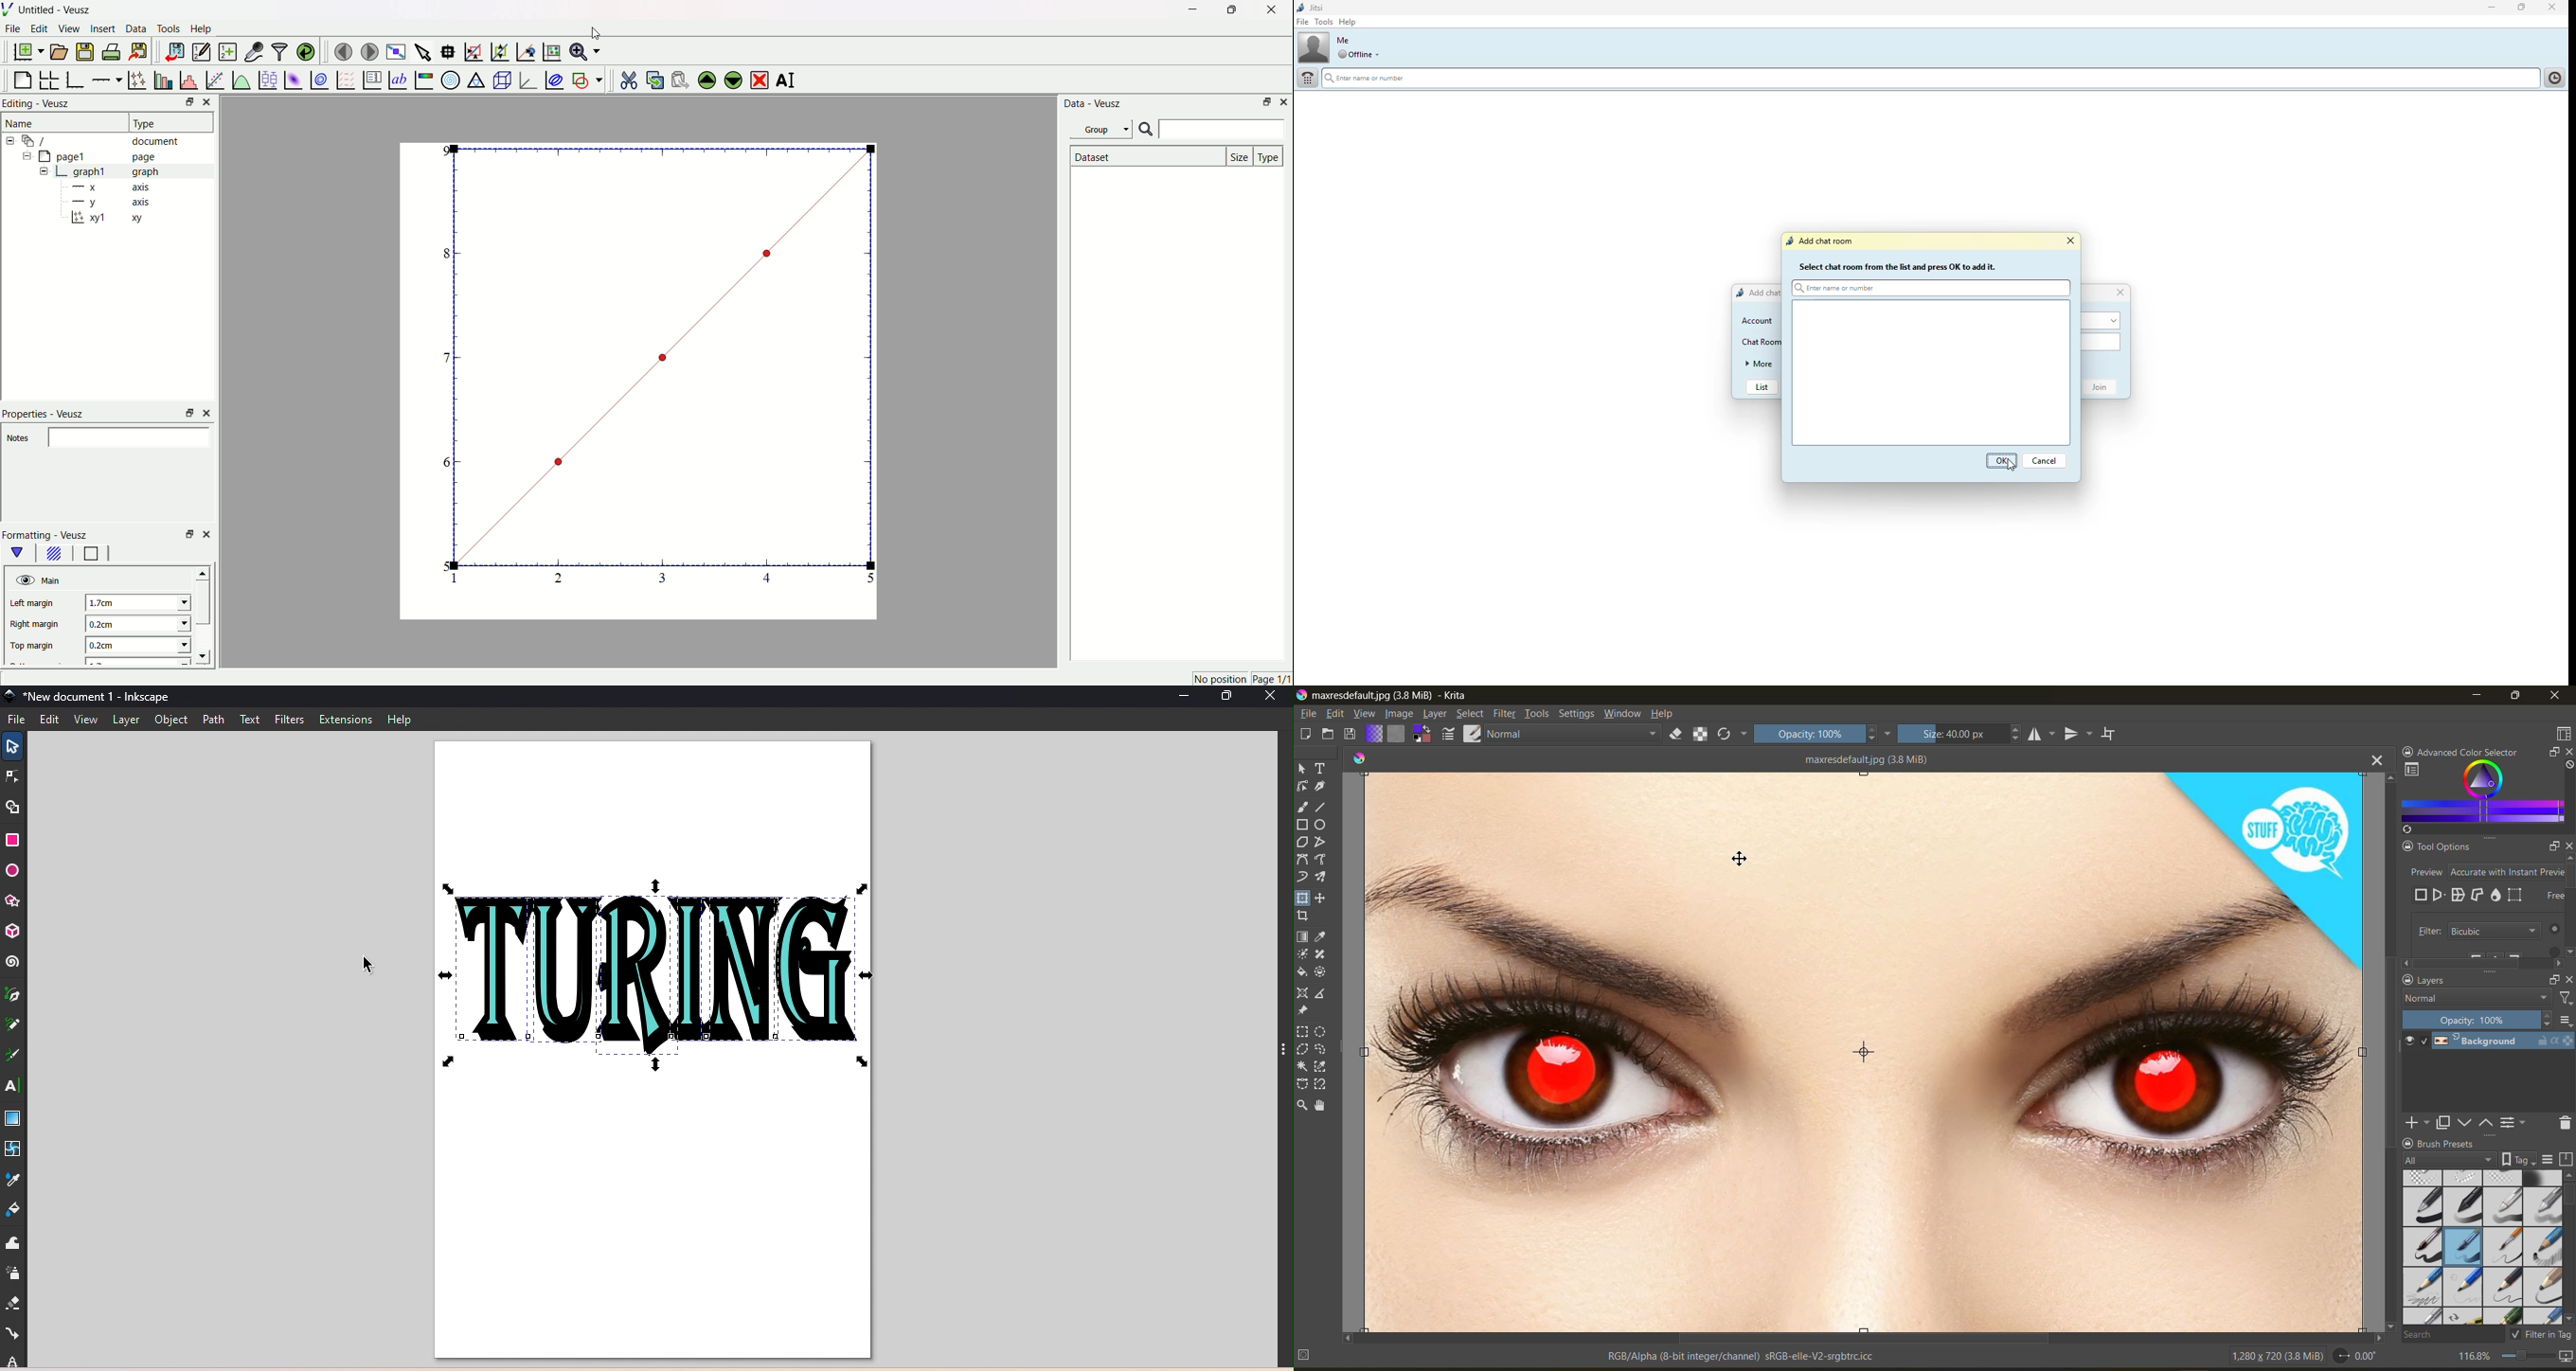  I want to click on close, so click(2123, 295).